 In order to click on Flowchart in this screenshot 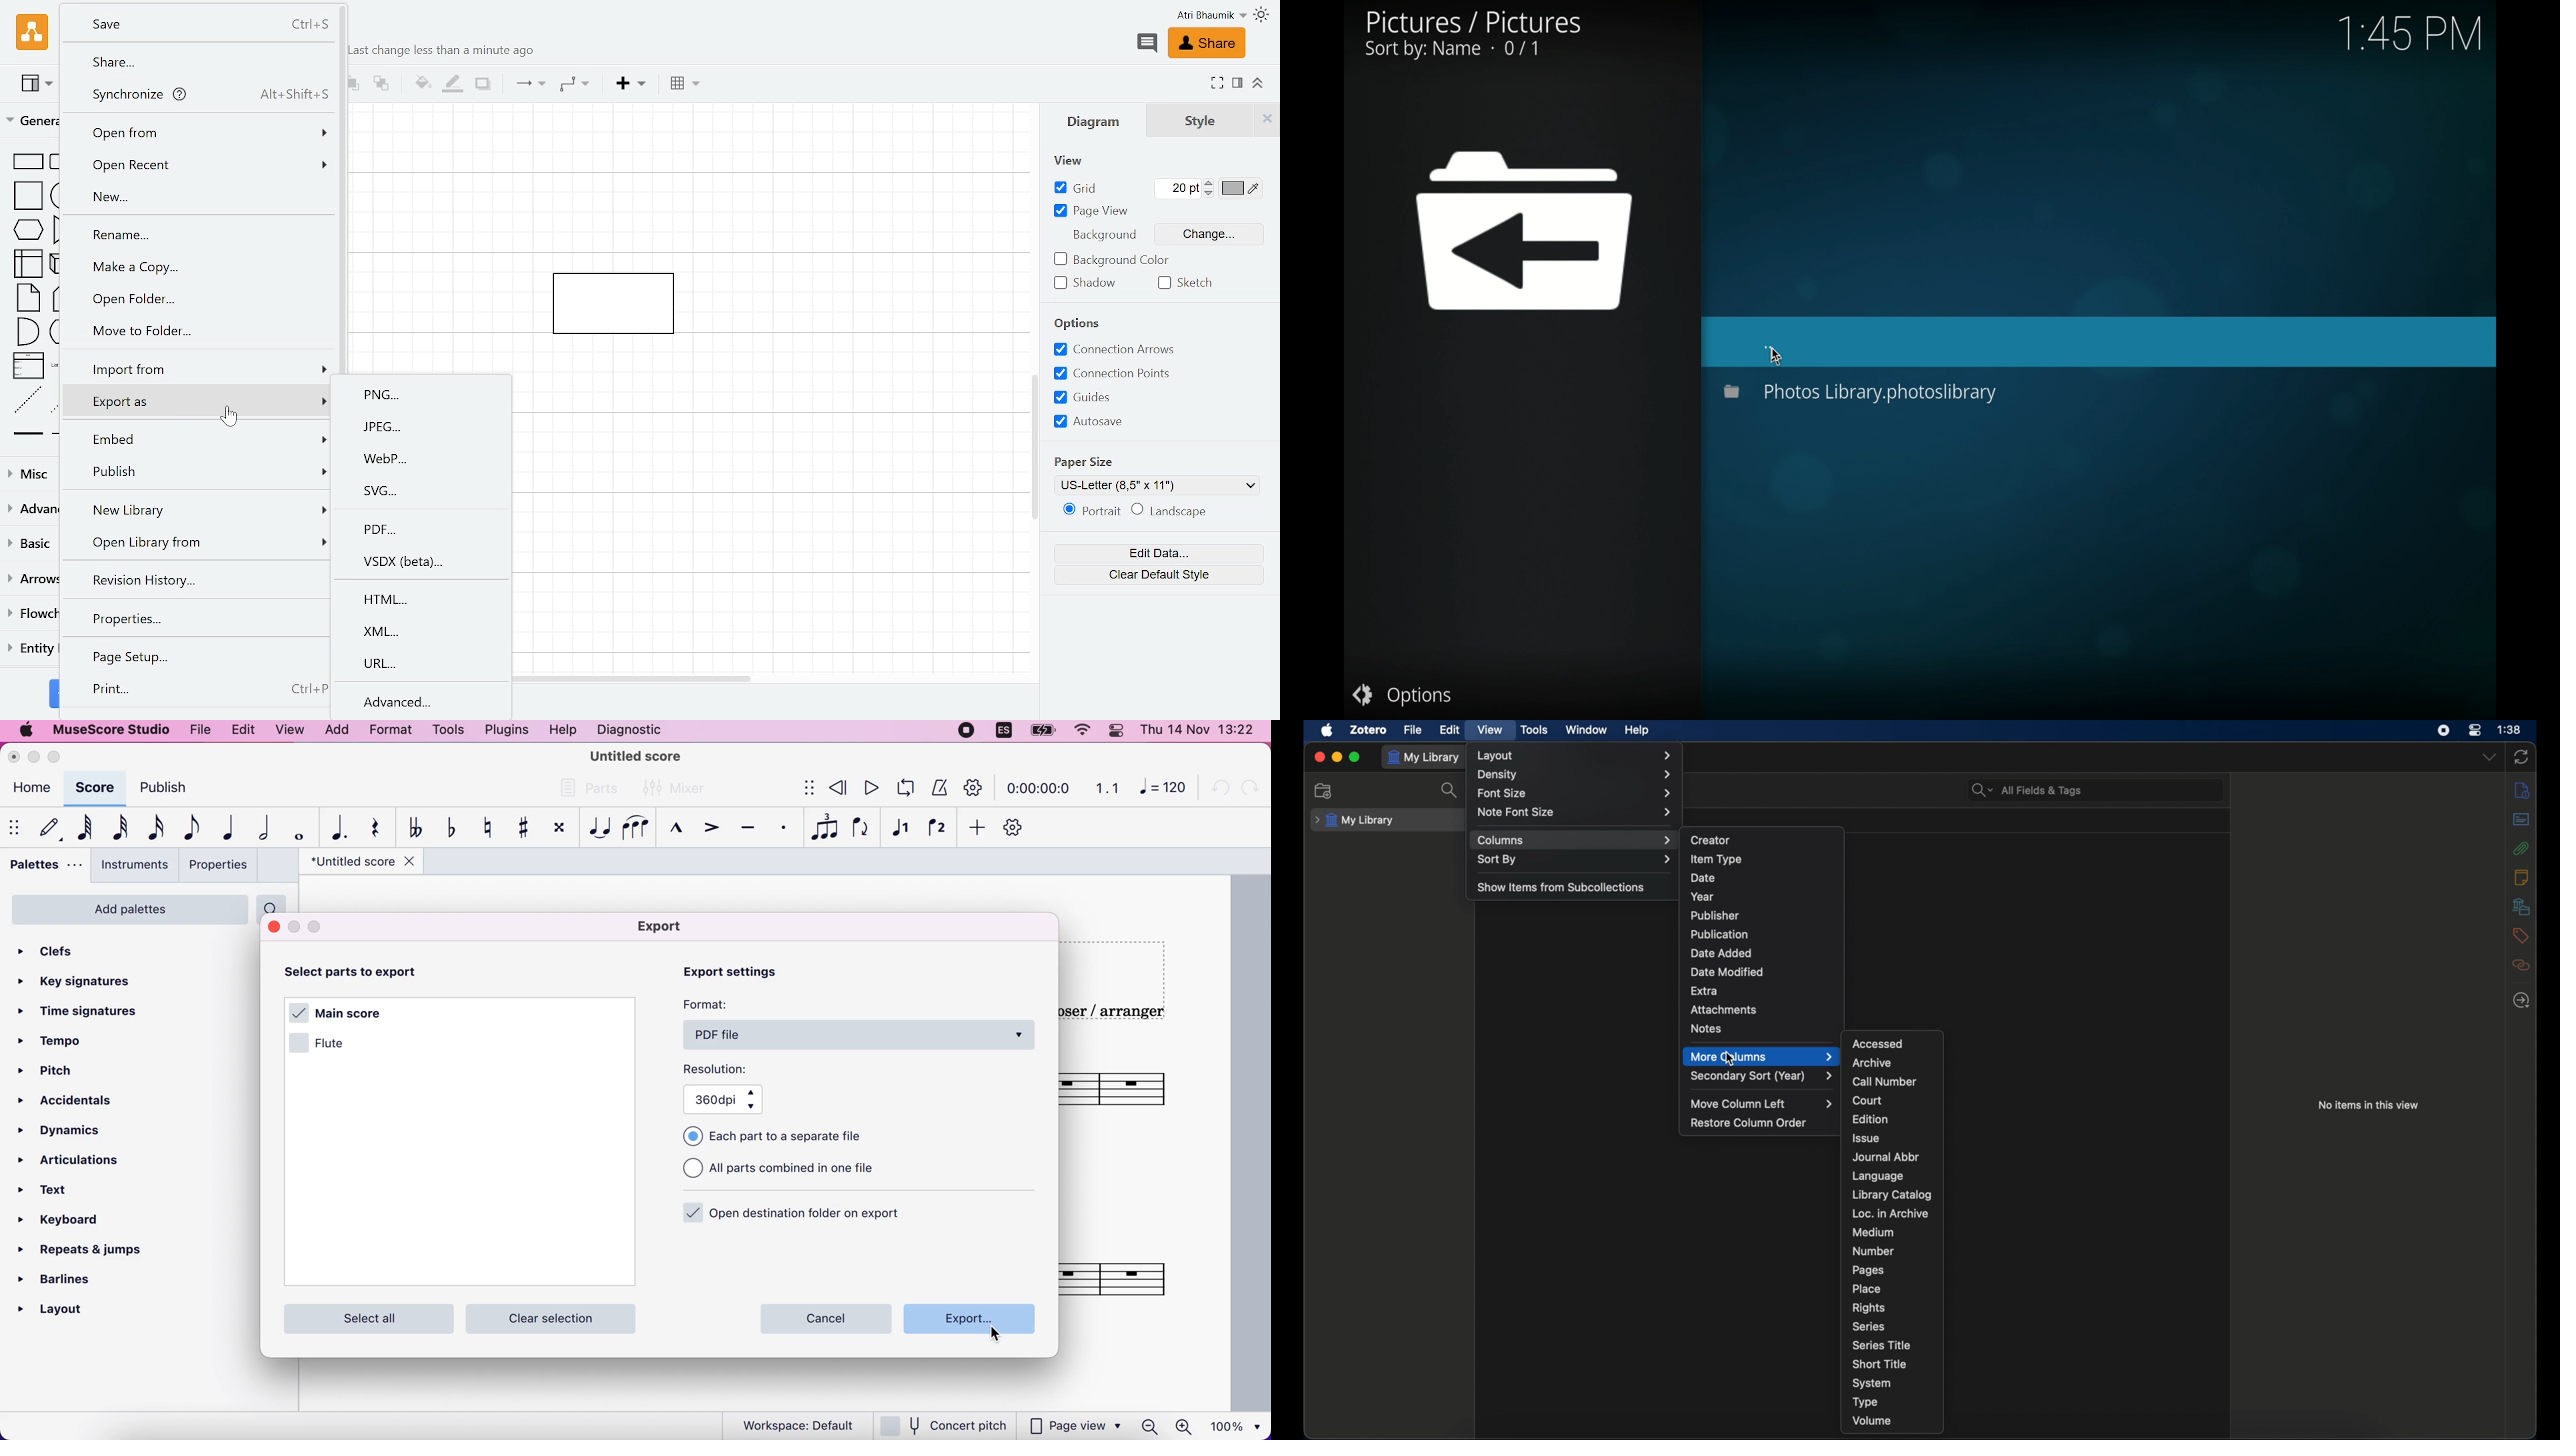, I will do `click(33, 616)`.